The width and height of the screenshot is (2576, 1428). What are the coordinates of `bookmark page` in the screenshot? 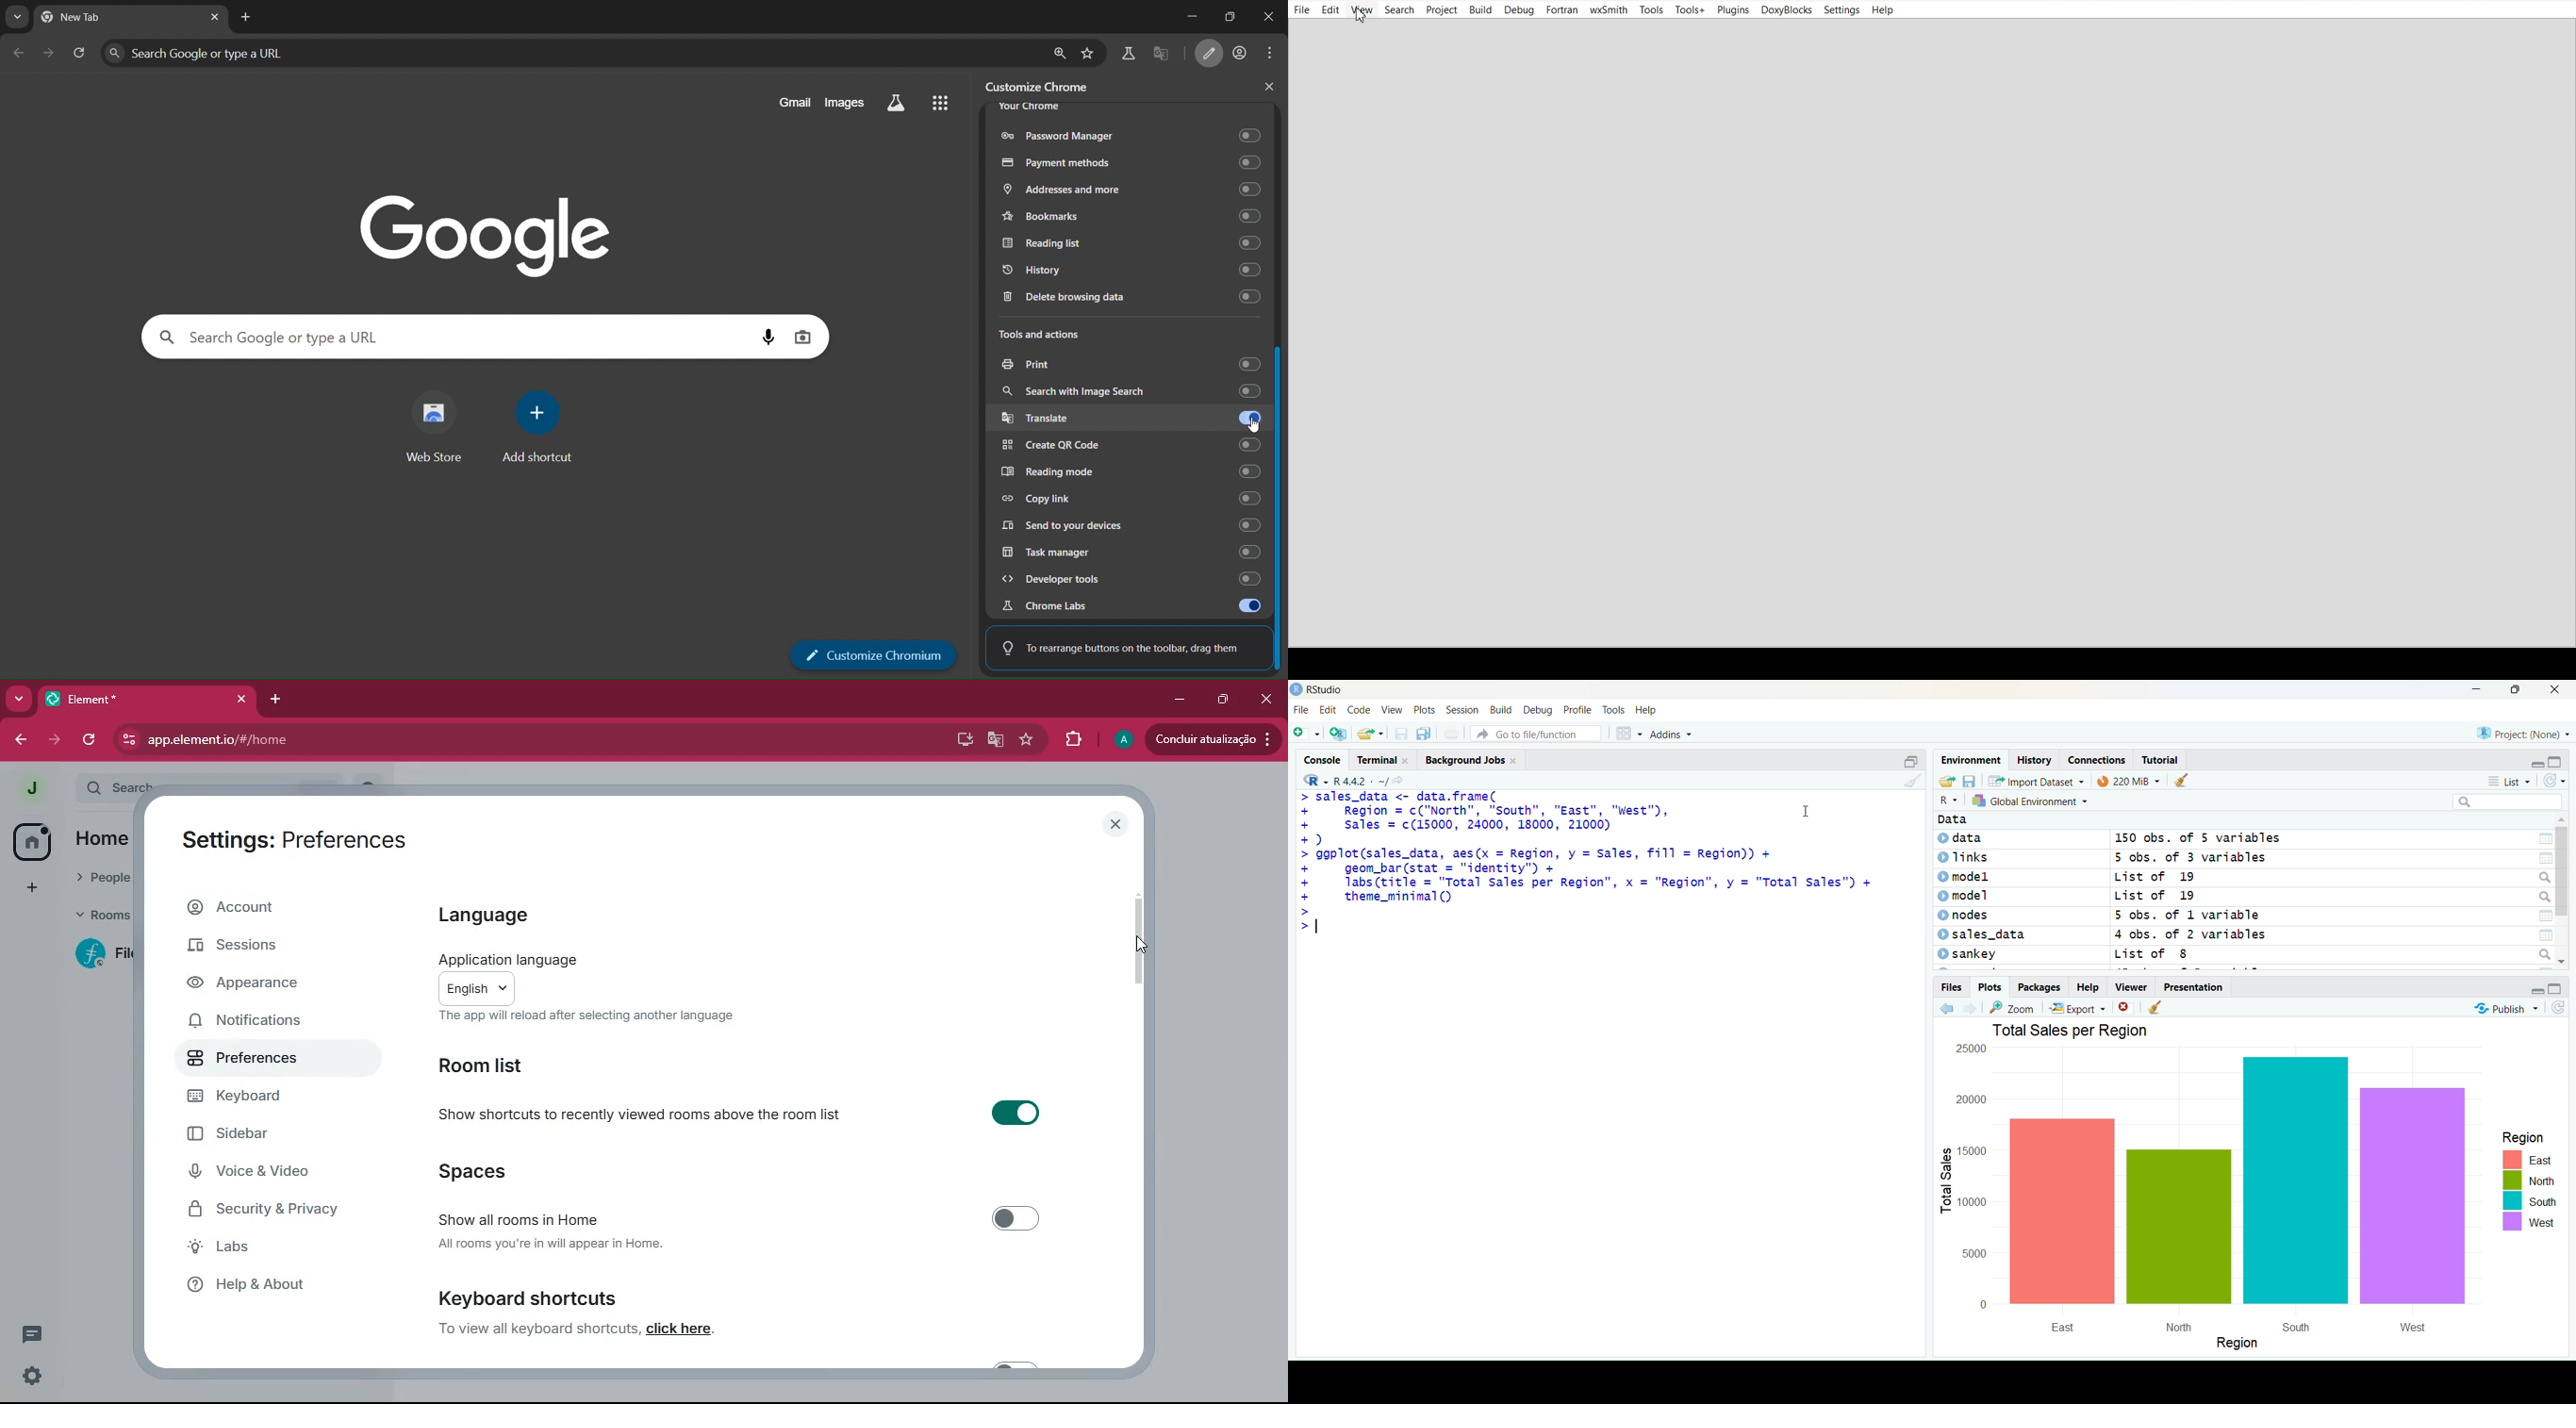 It's located at (1087, 50).